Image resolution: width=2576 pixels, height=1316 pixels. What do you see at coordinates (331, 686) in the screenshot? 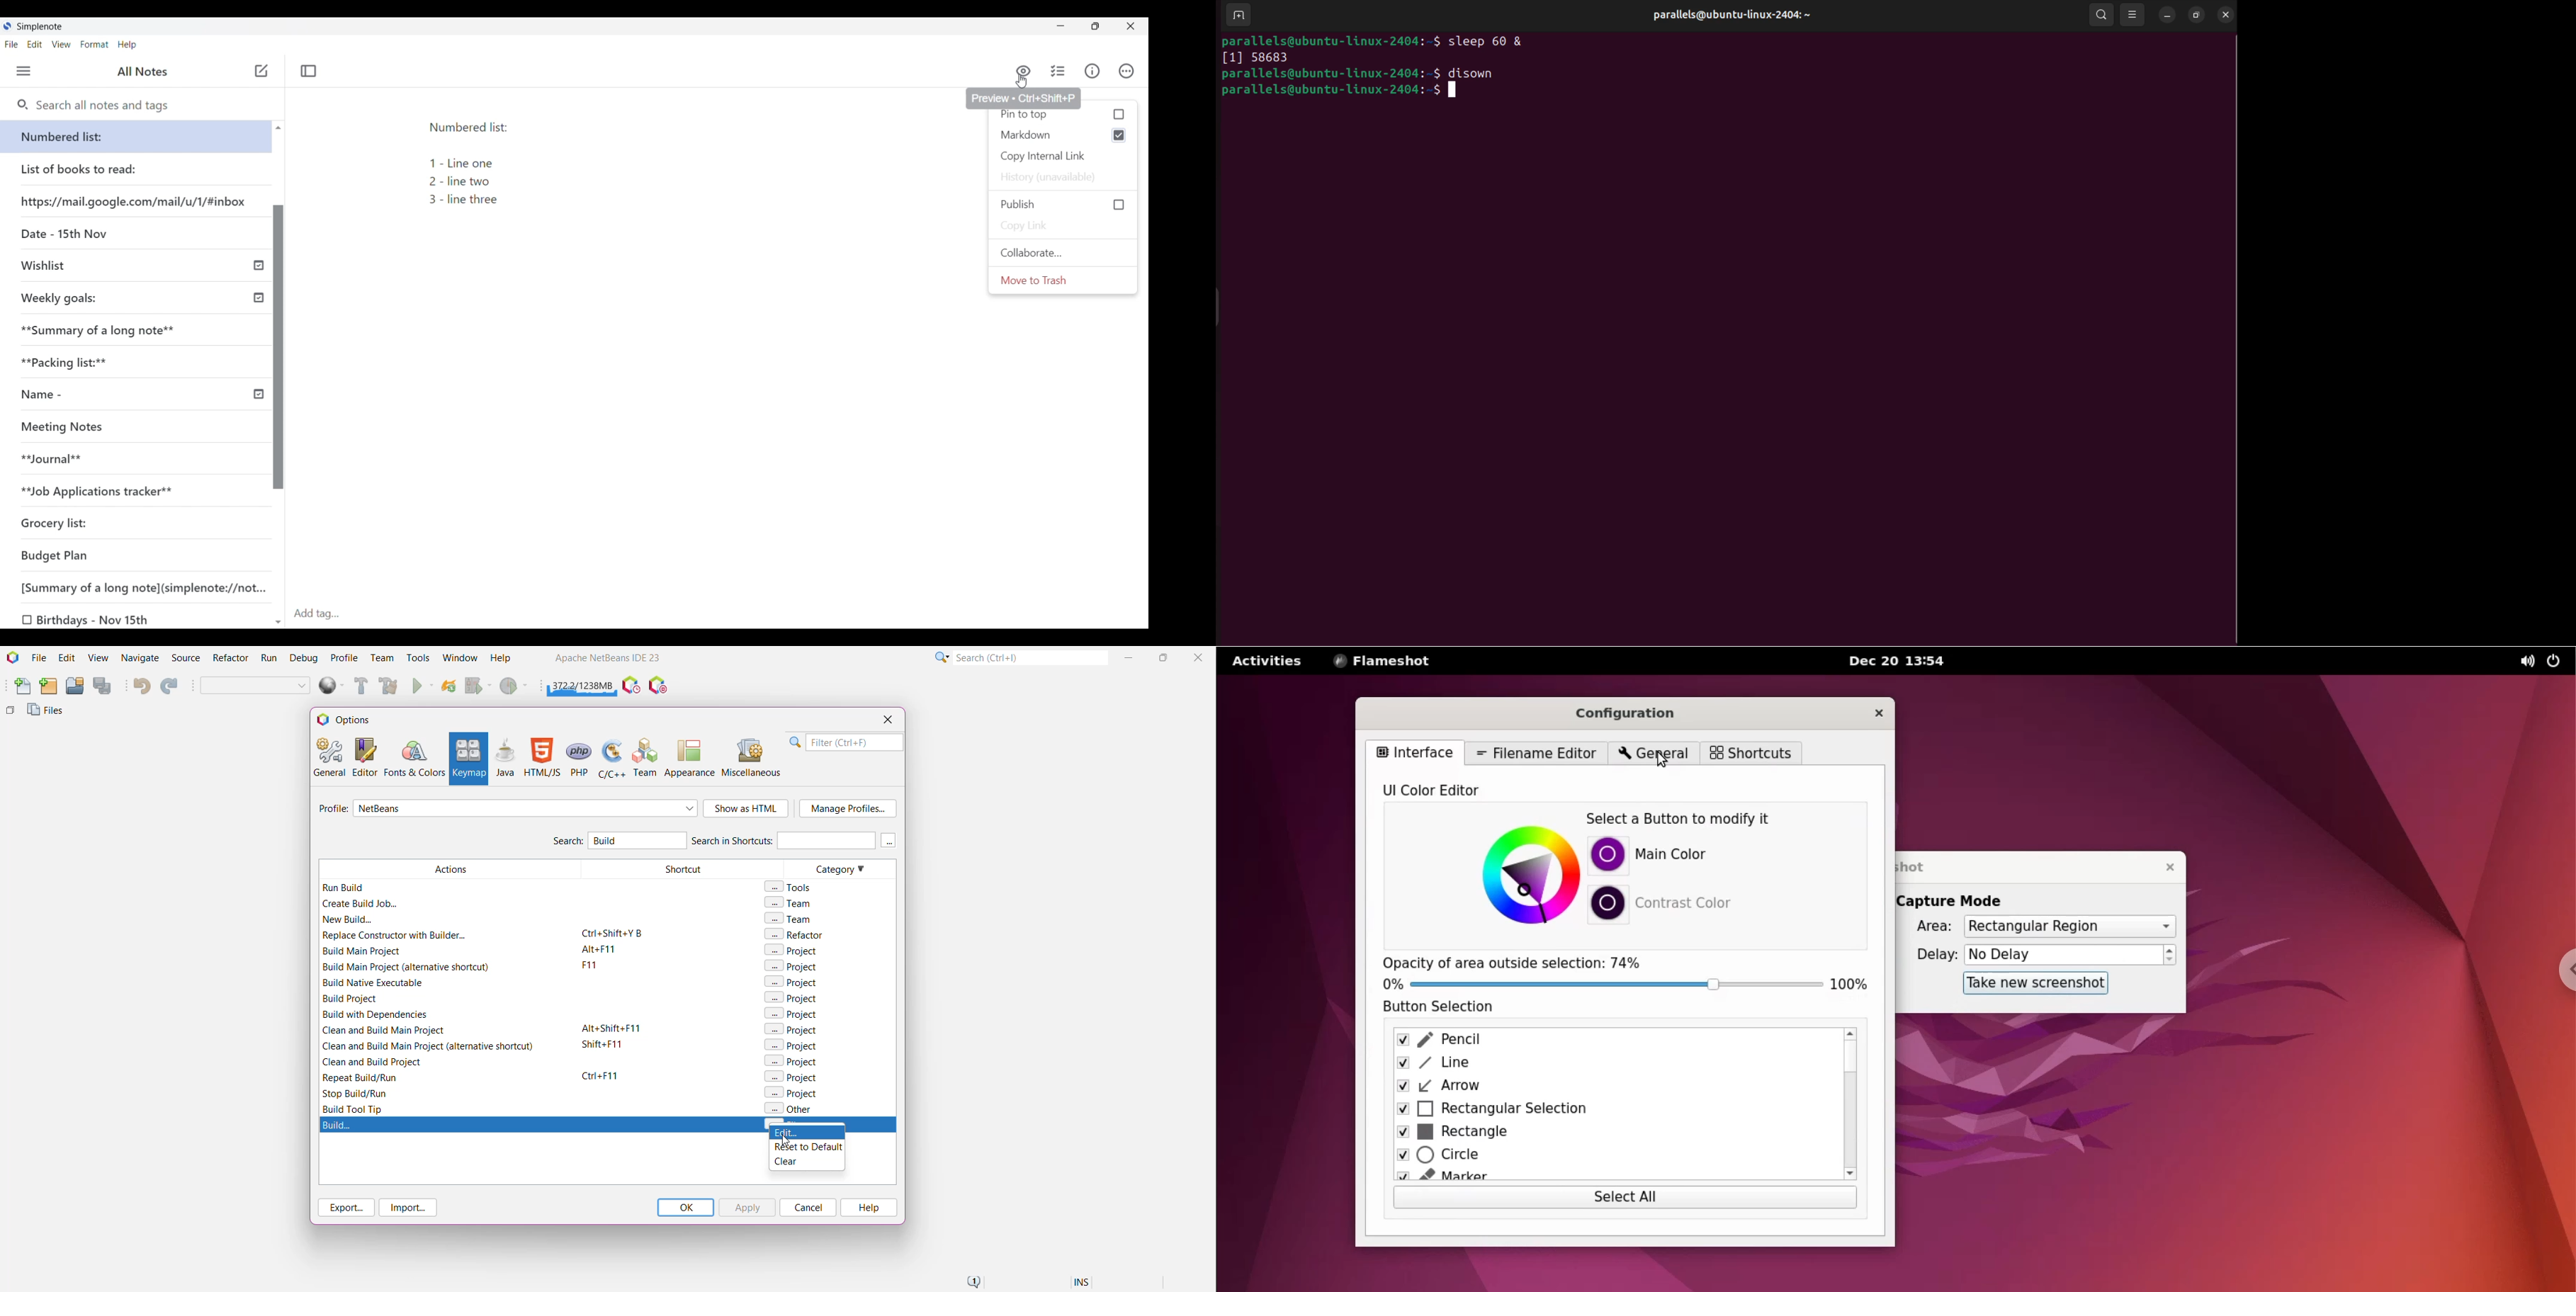
I see `` at bounding box center [331, 686].